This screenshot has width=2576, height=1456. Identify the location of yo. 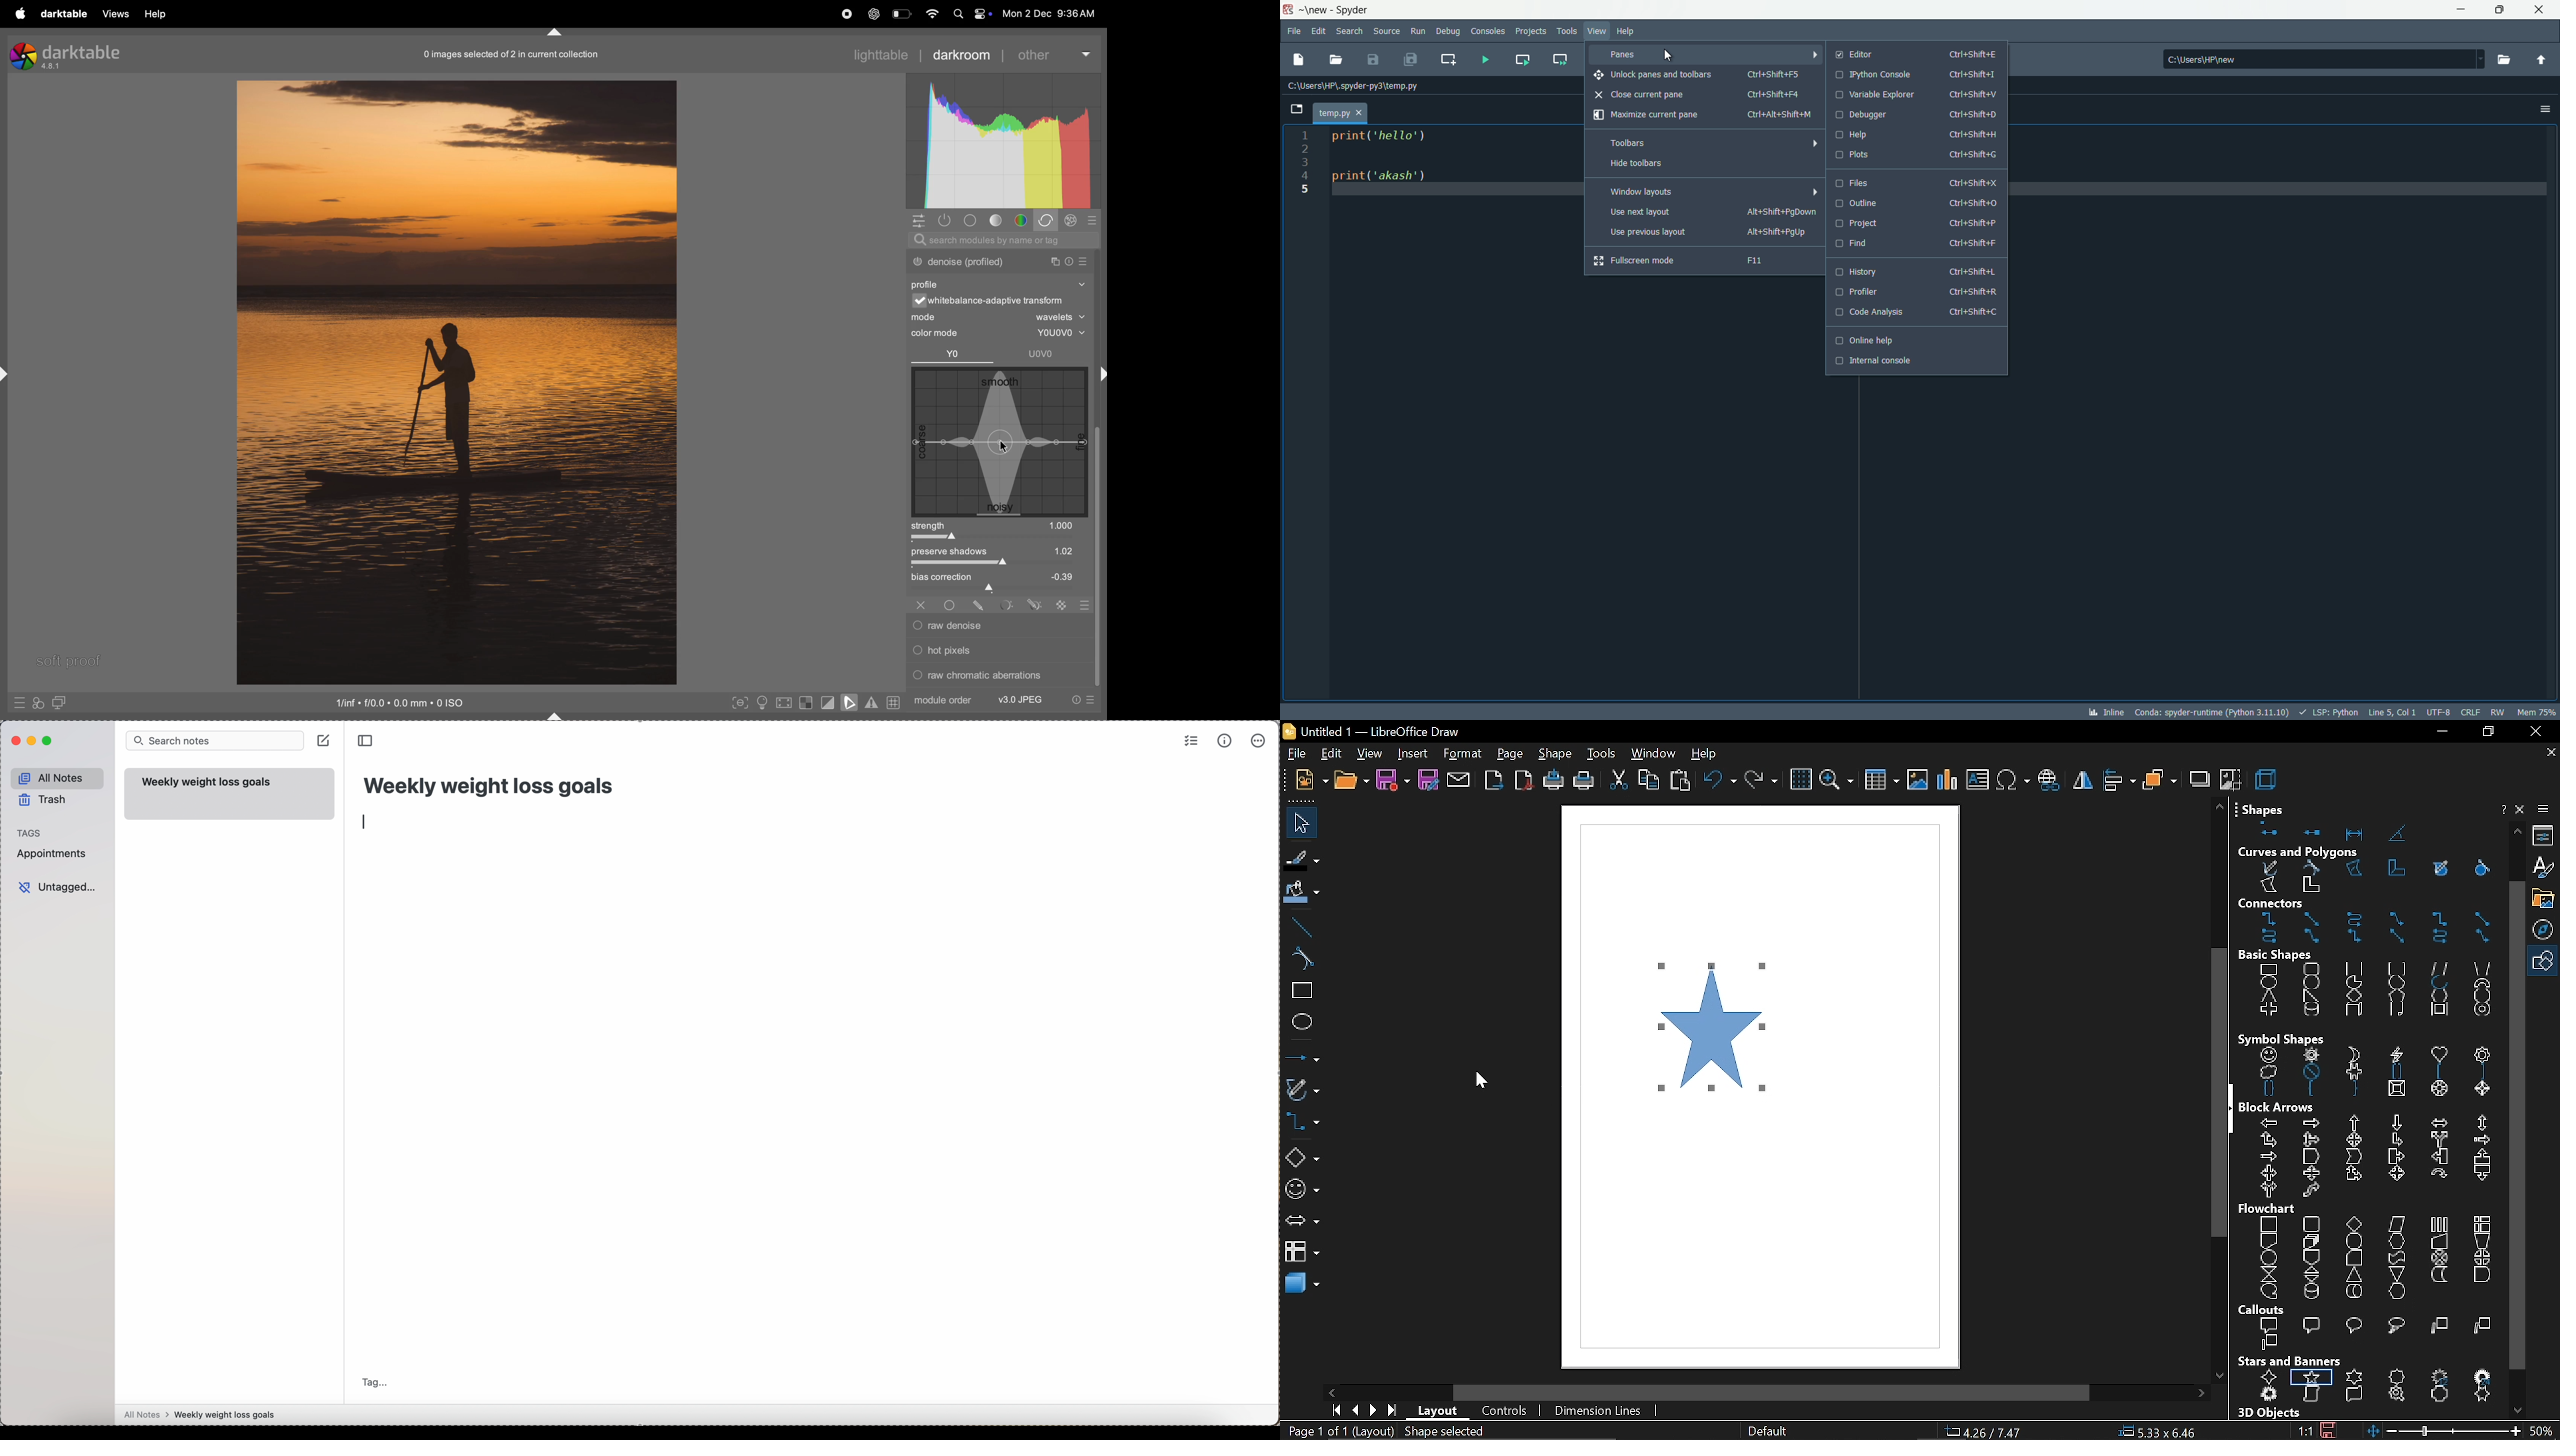
(954, 355).